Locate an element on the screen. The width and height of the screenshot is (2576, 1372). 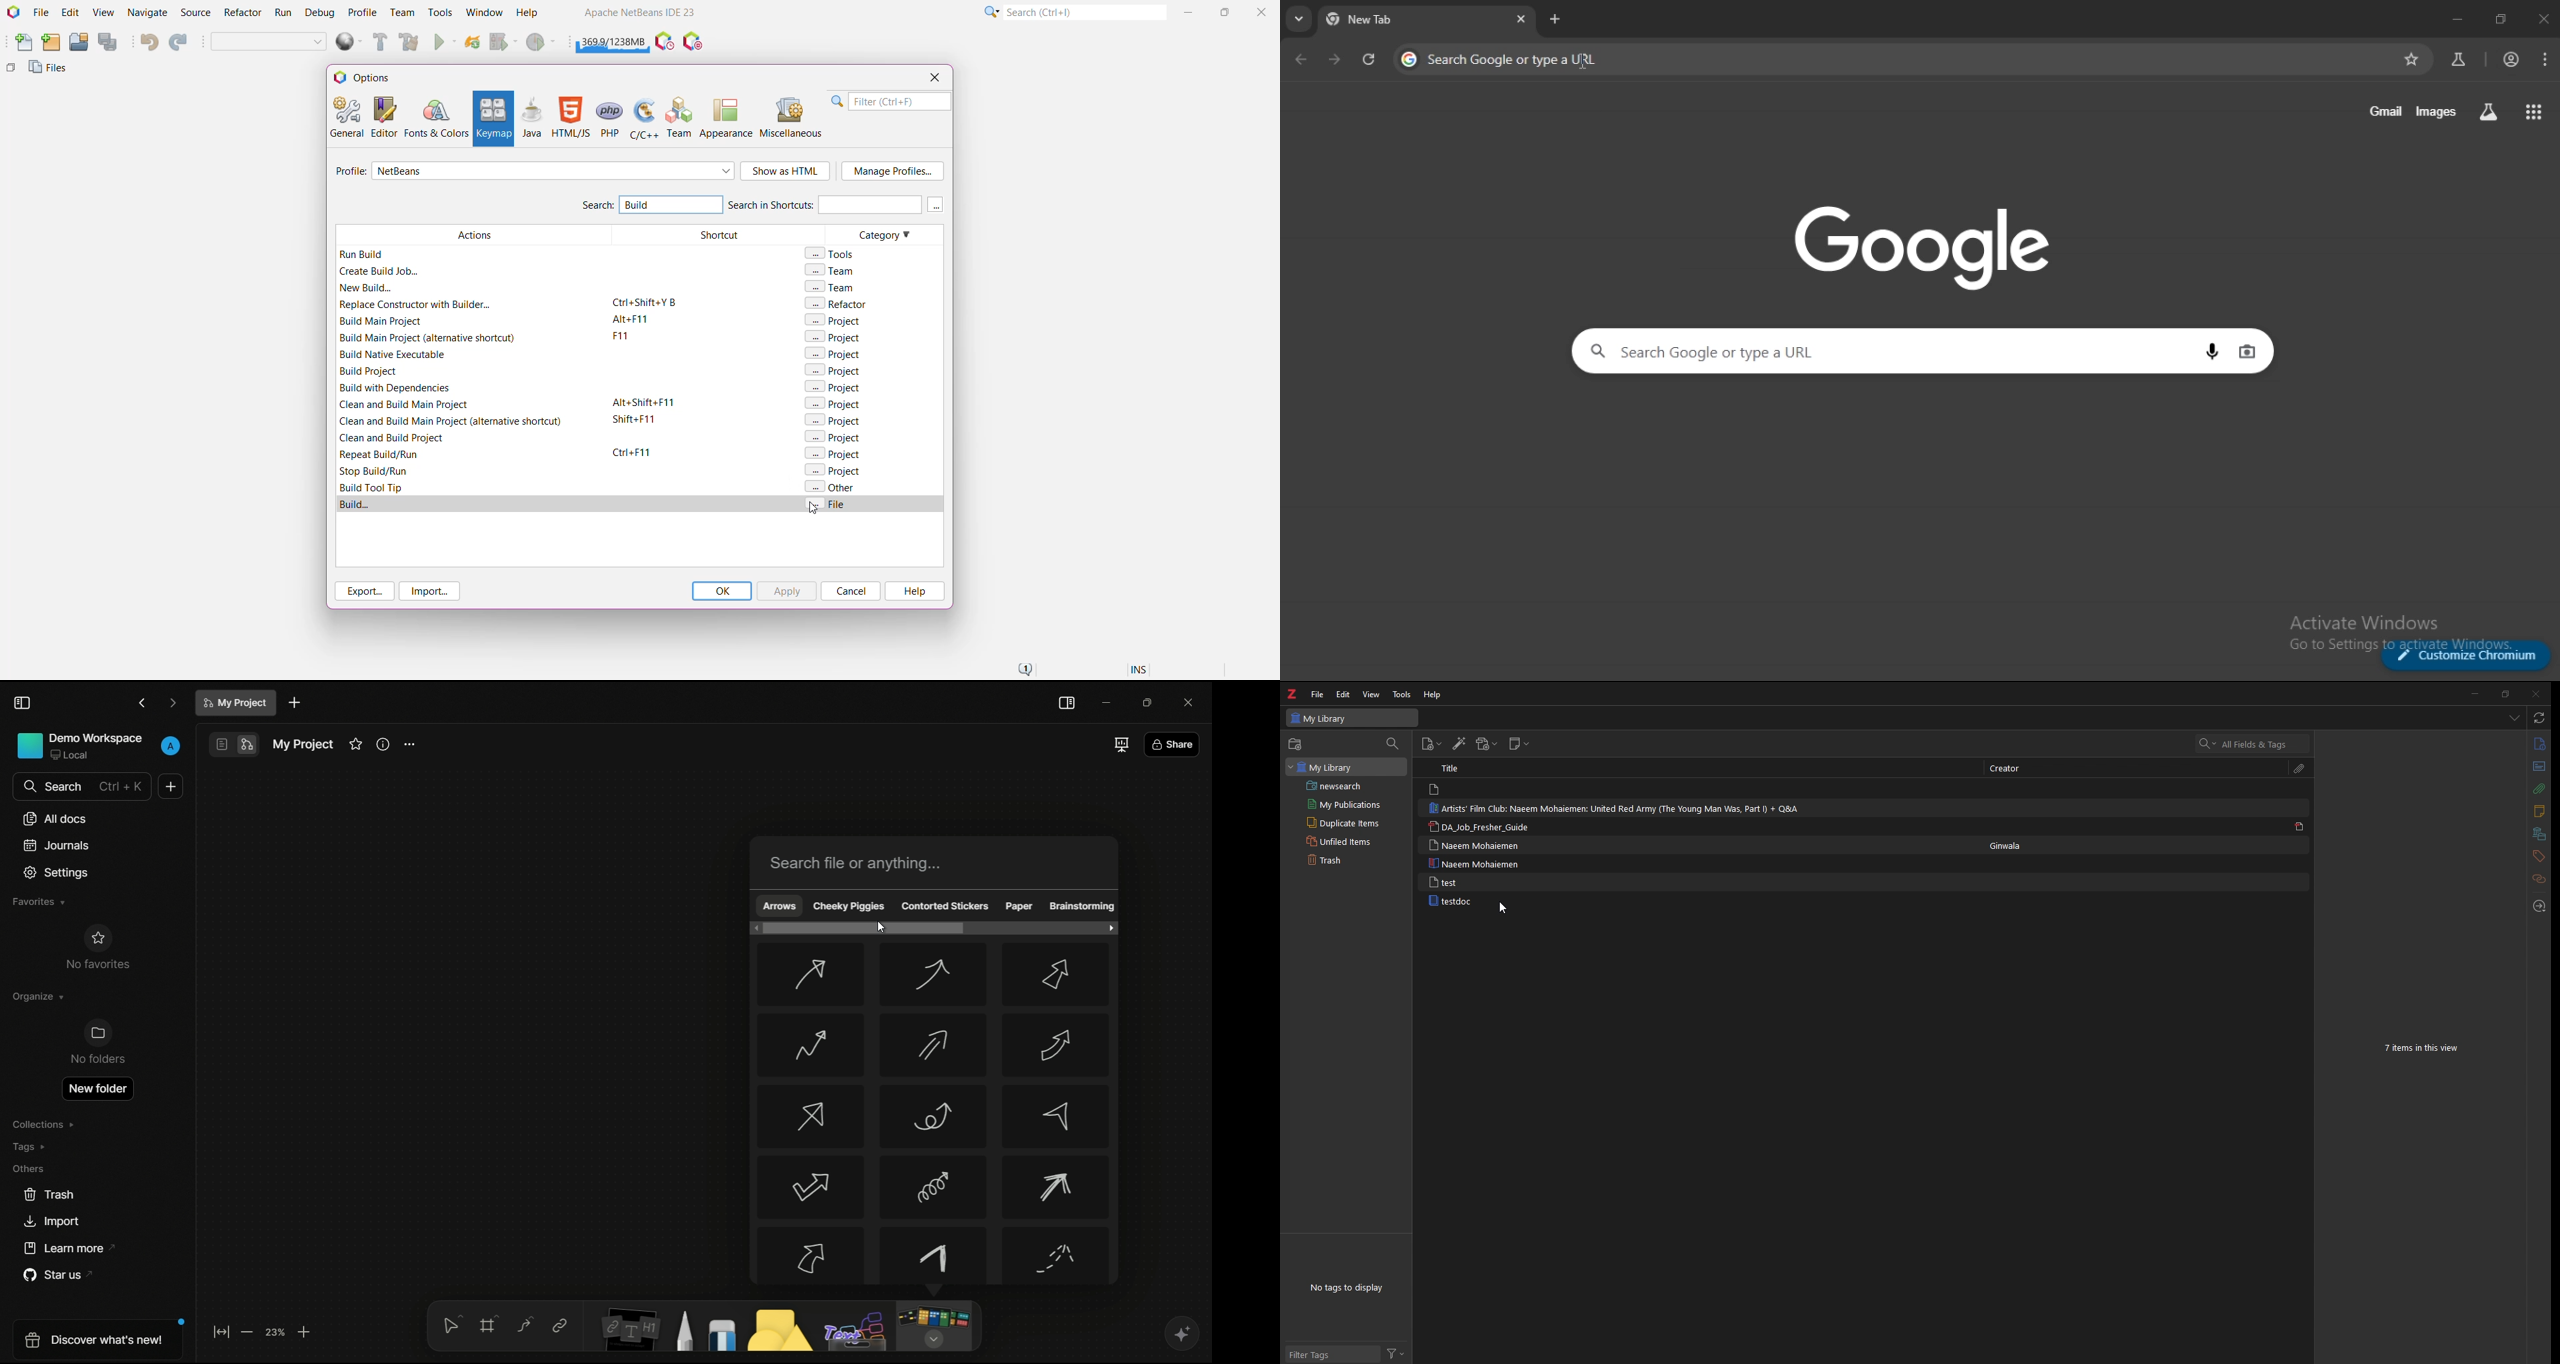
fit to screen is located at coordinates (221, 1331).